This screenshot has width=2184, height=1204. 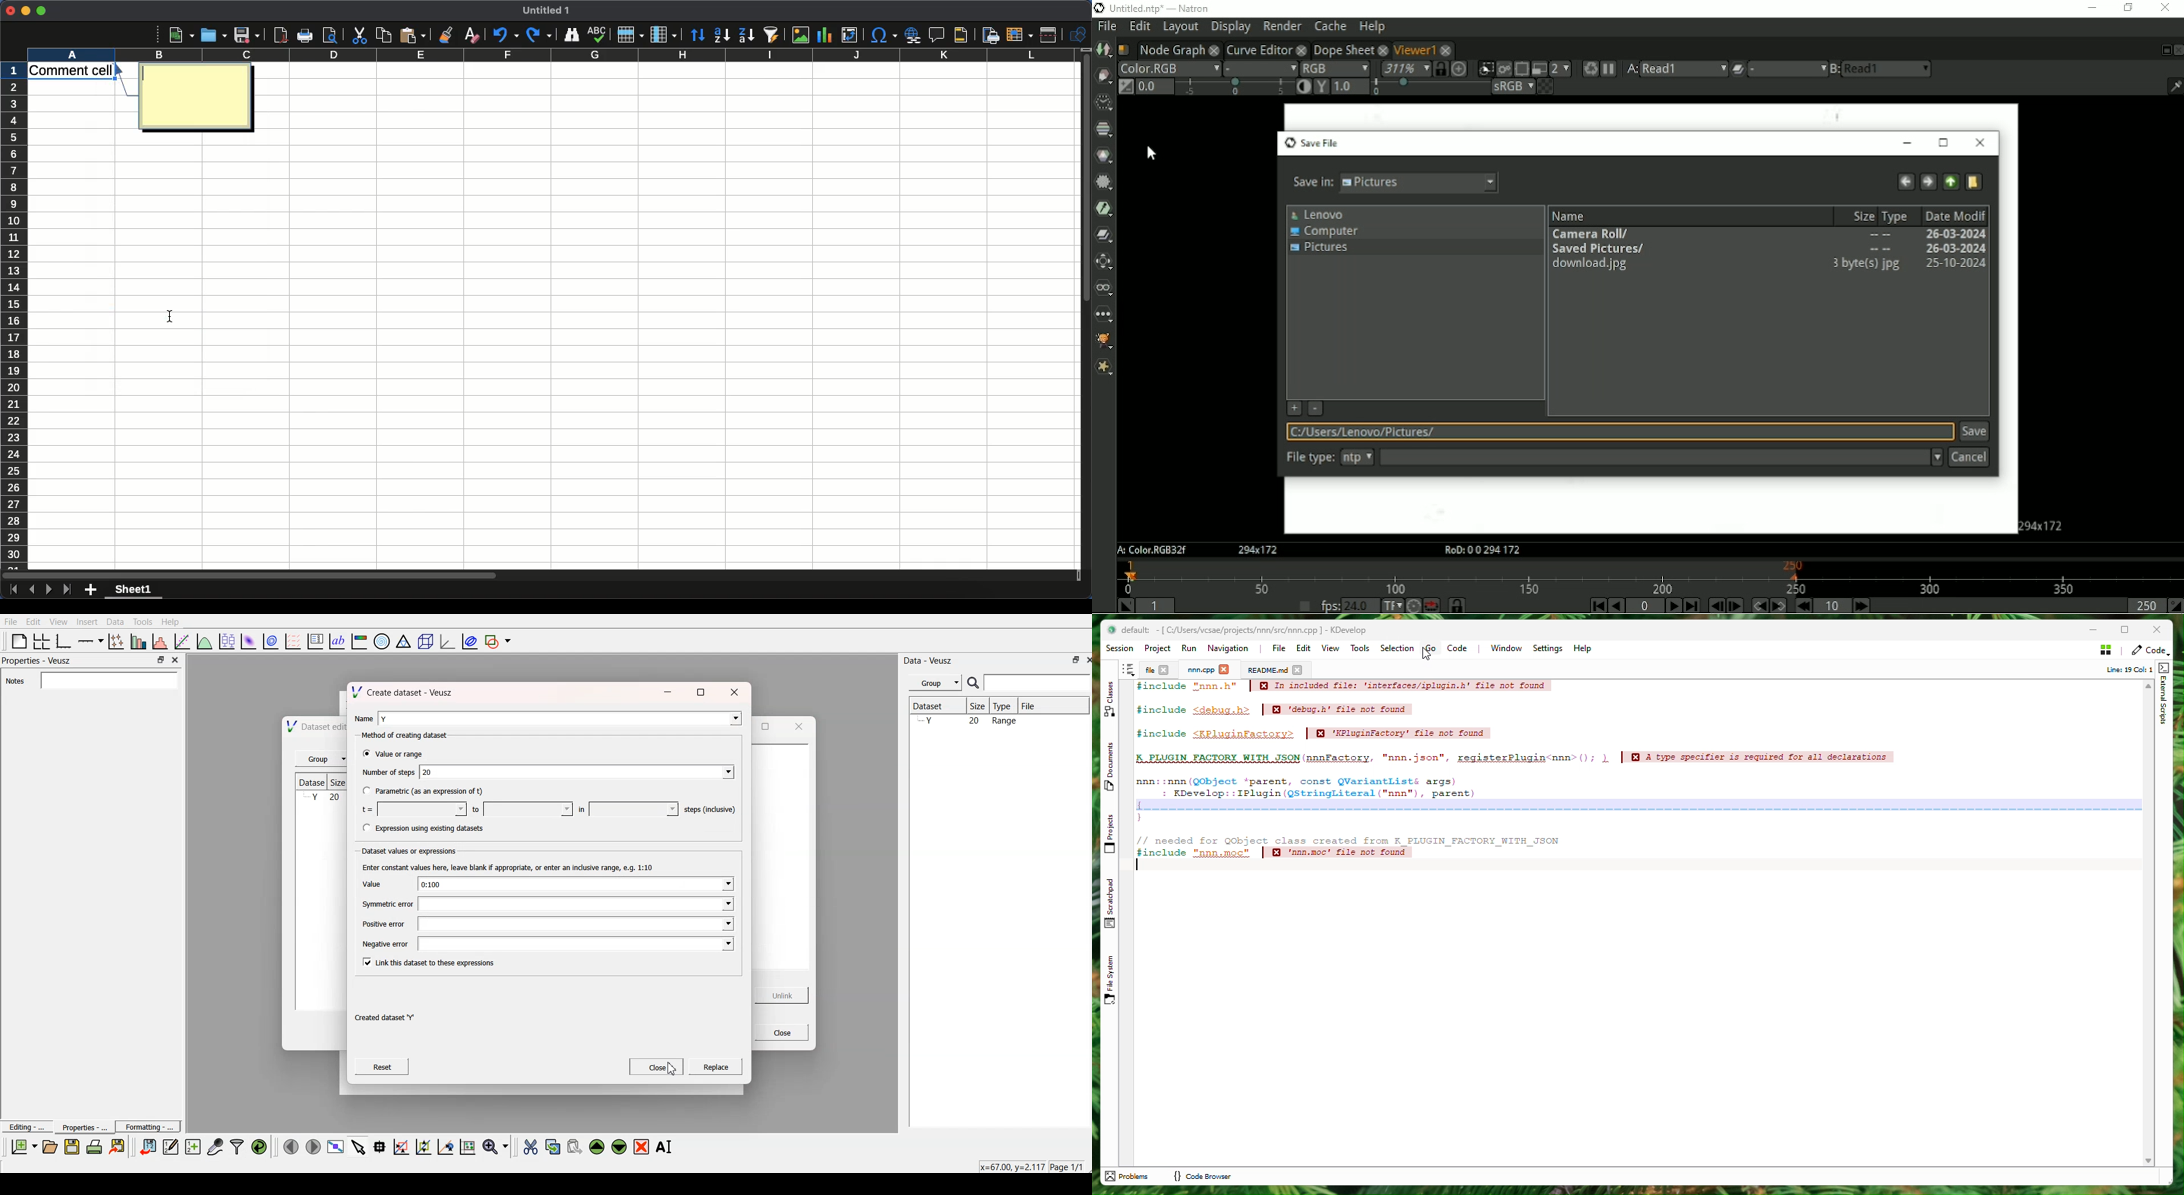 What do you see at coordinates (402, 1146) in the screenshot?
I see `click to draw rectangle` at bounding box center [402, 1146].